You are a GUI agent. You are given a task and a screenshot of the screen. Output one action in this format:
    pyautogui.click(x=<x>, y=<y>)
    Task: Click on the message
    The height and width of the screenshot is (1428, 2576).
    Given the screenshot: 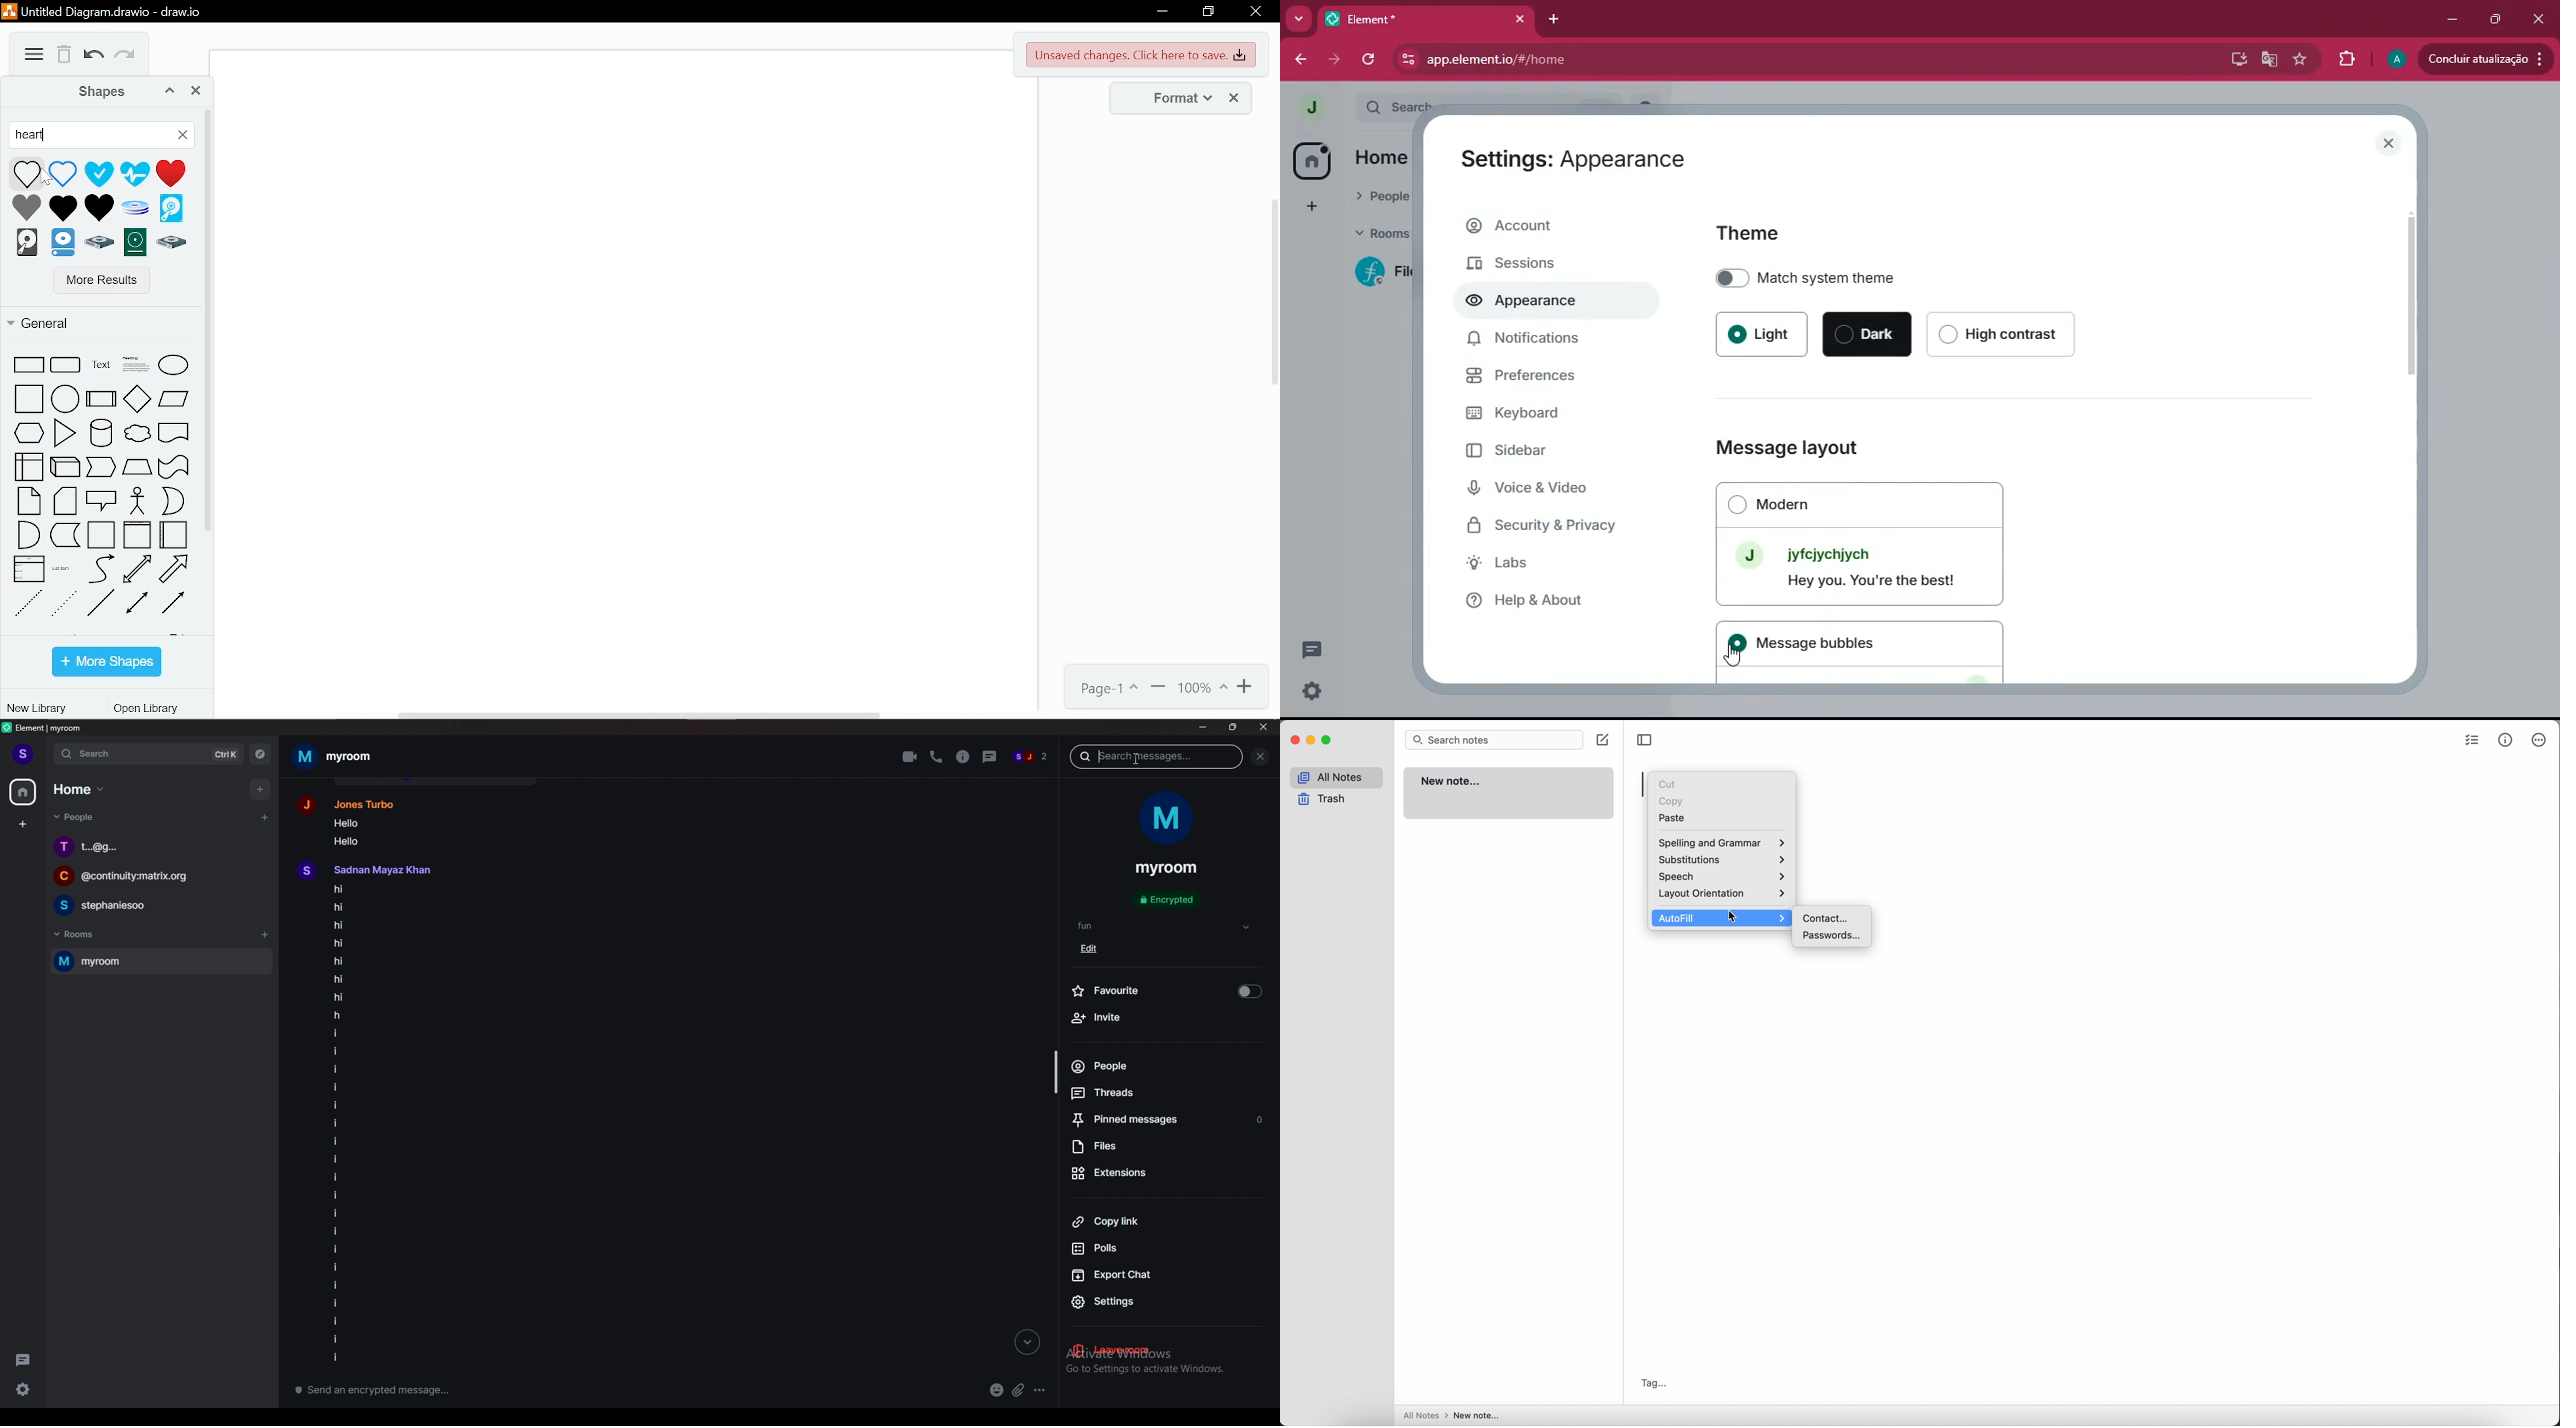 What is the action you would take?
    pyautogui.click(x=1314, y=650)
    